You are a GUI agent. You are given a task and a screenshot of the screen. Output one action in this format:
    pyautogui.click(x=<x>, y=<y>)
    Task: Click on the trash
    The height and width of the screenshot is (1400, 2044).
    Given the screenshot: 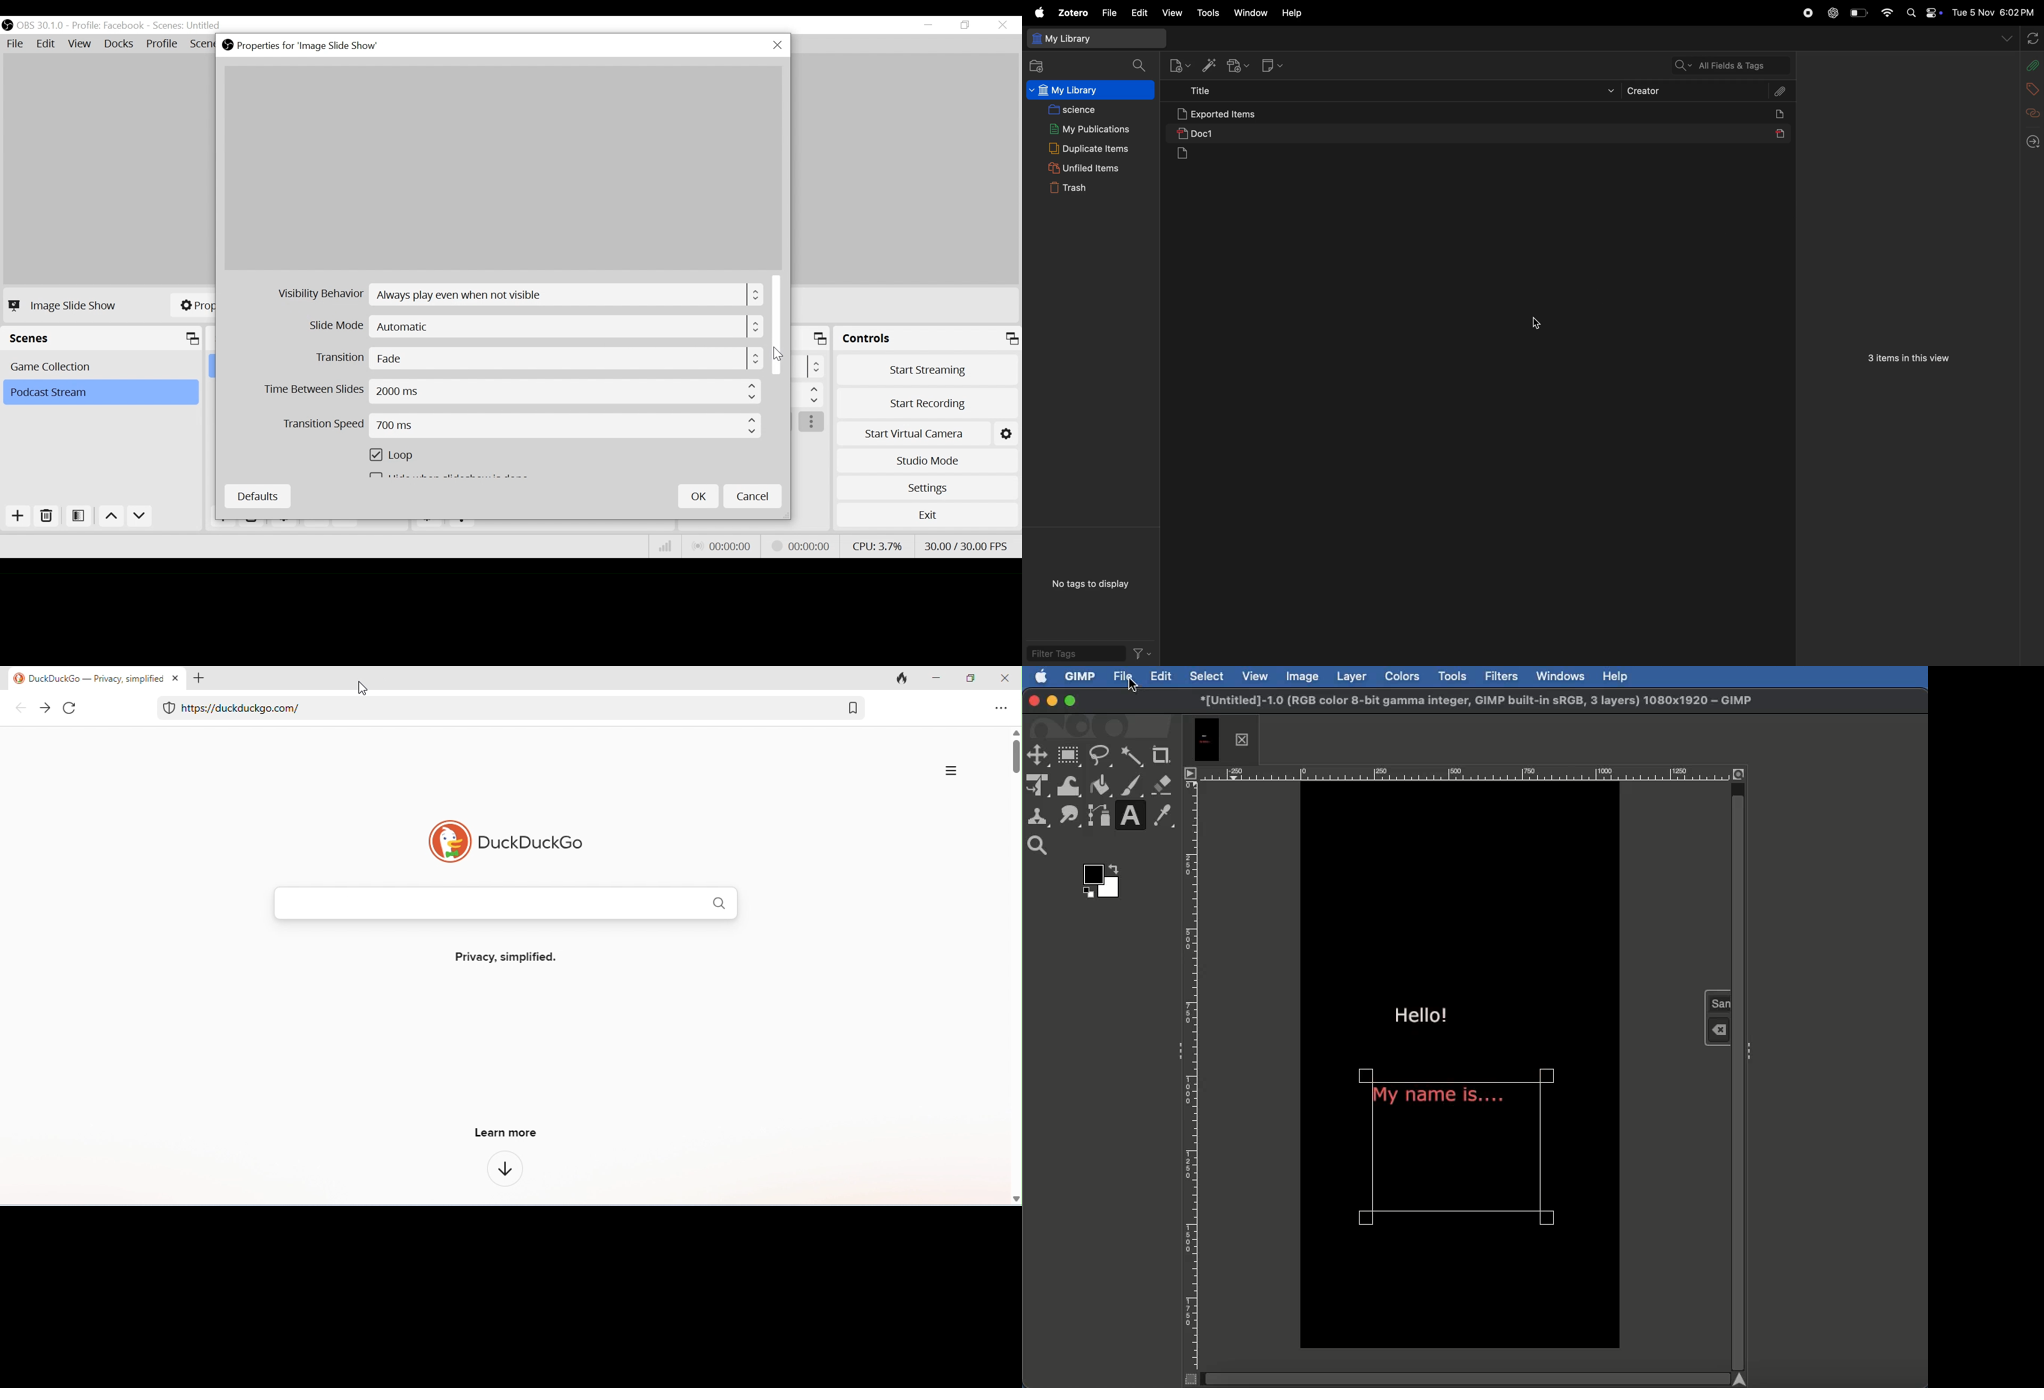 What is the action you would take?
    pyautogui.click(x=1085, y=190)
    